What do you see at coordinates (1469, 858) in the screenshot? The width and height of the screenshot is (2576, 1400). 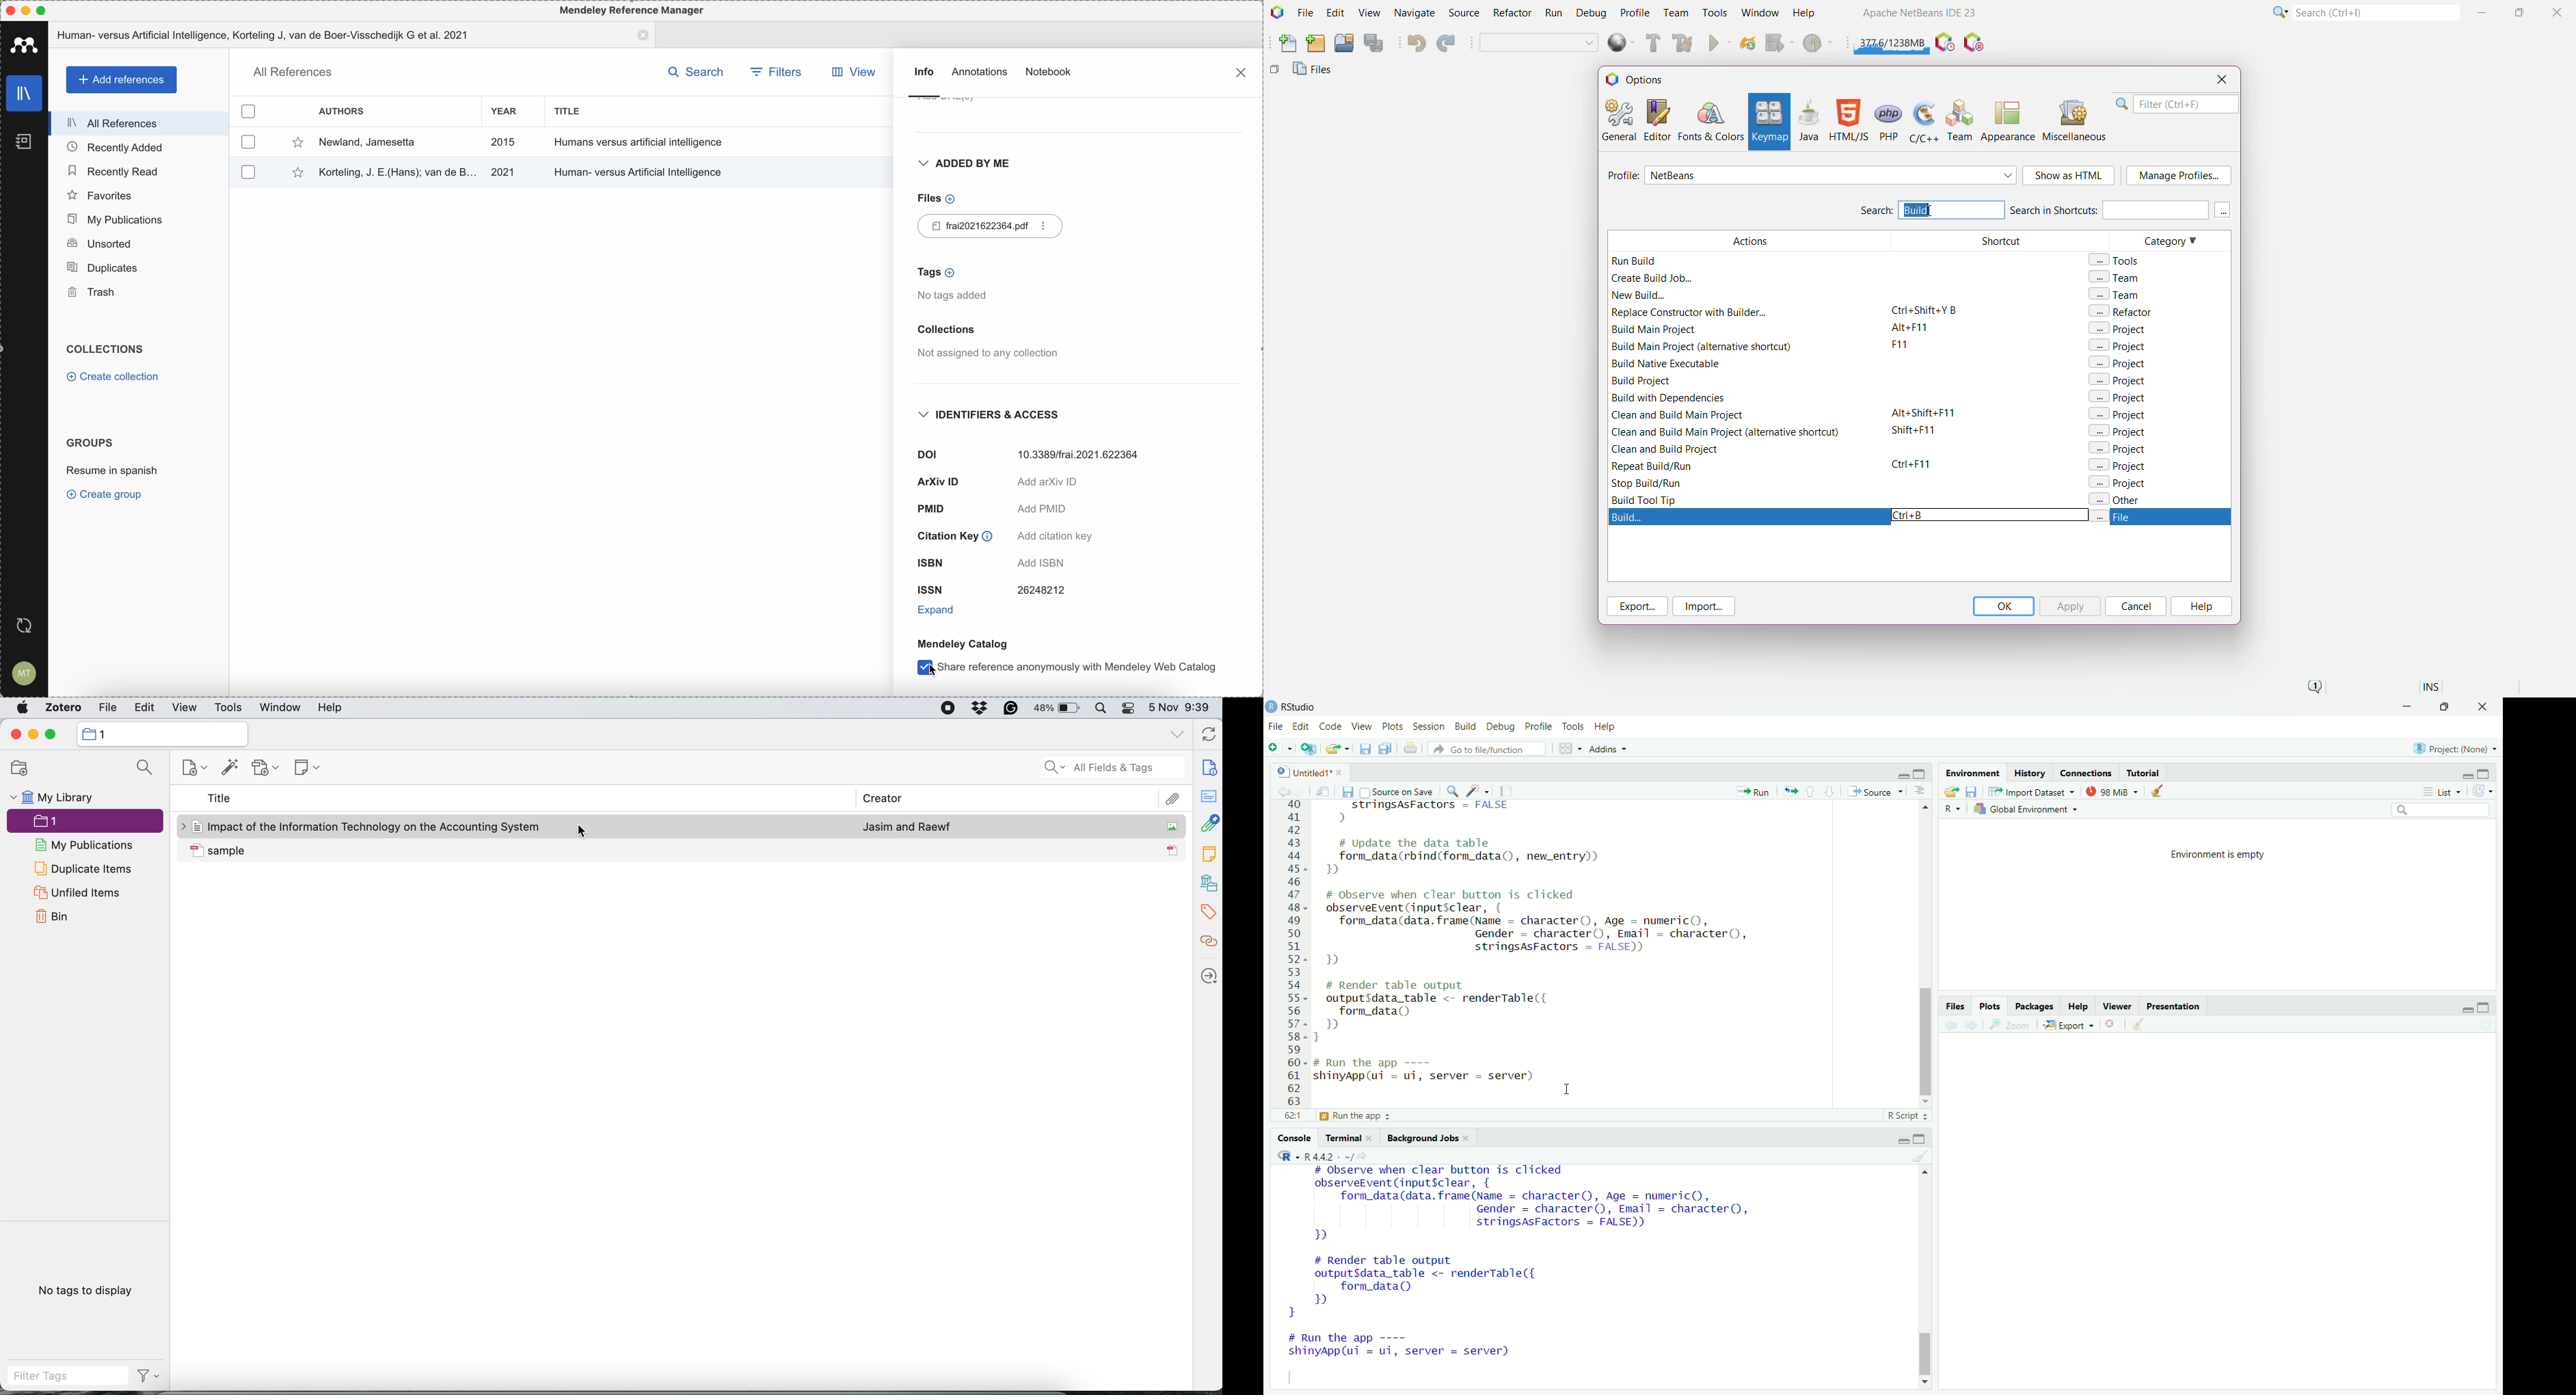 I see `code to update the data table` at bounding box center [1469, 858].